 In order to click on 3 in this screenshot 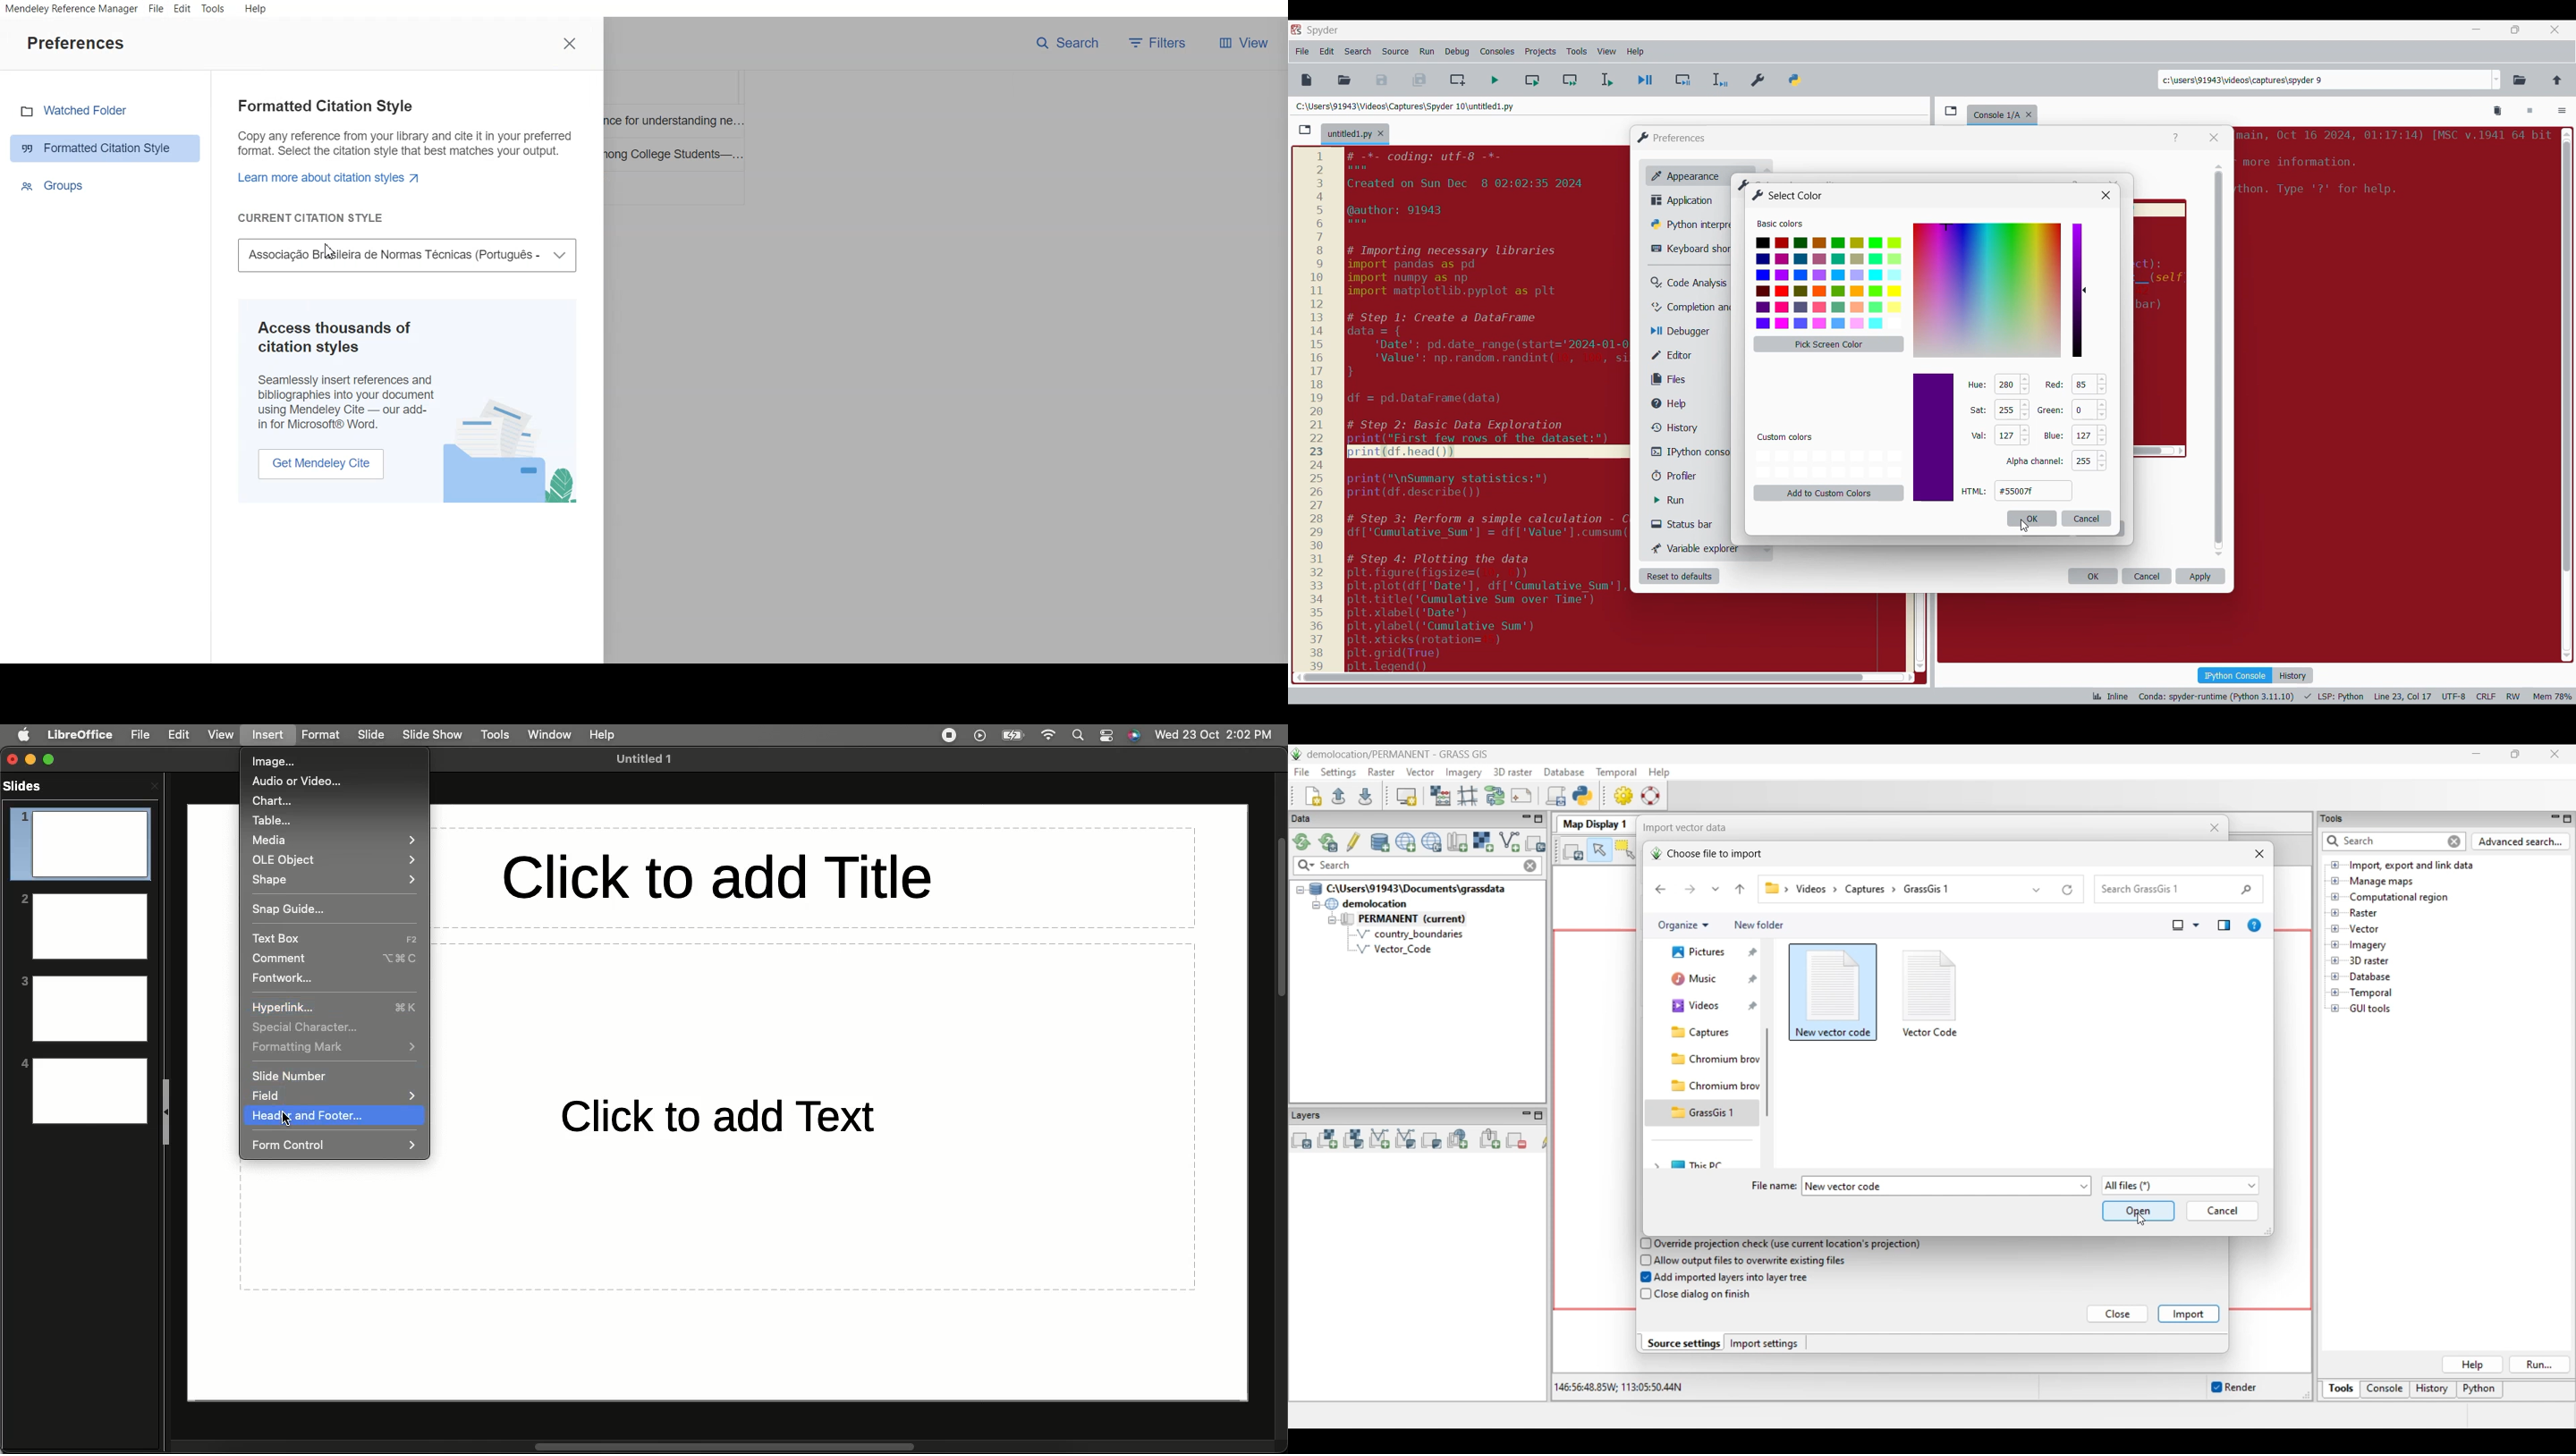, I will do `click(83, 1008)`.